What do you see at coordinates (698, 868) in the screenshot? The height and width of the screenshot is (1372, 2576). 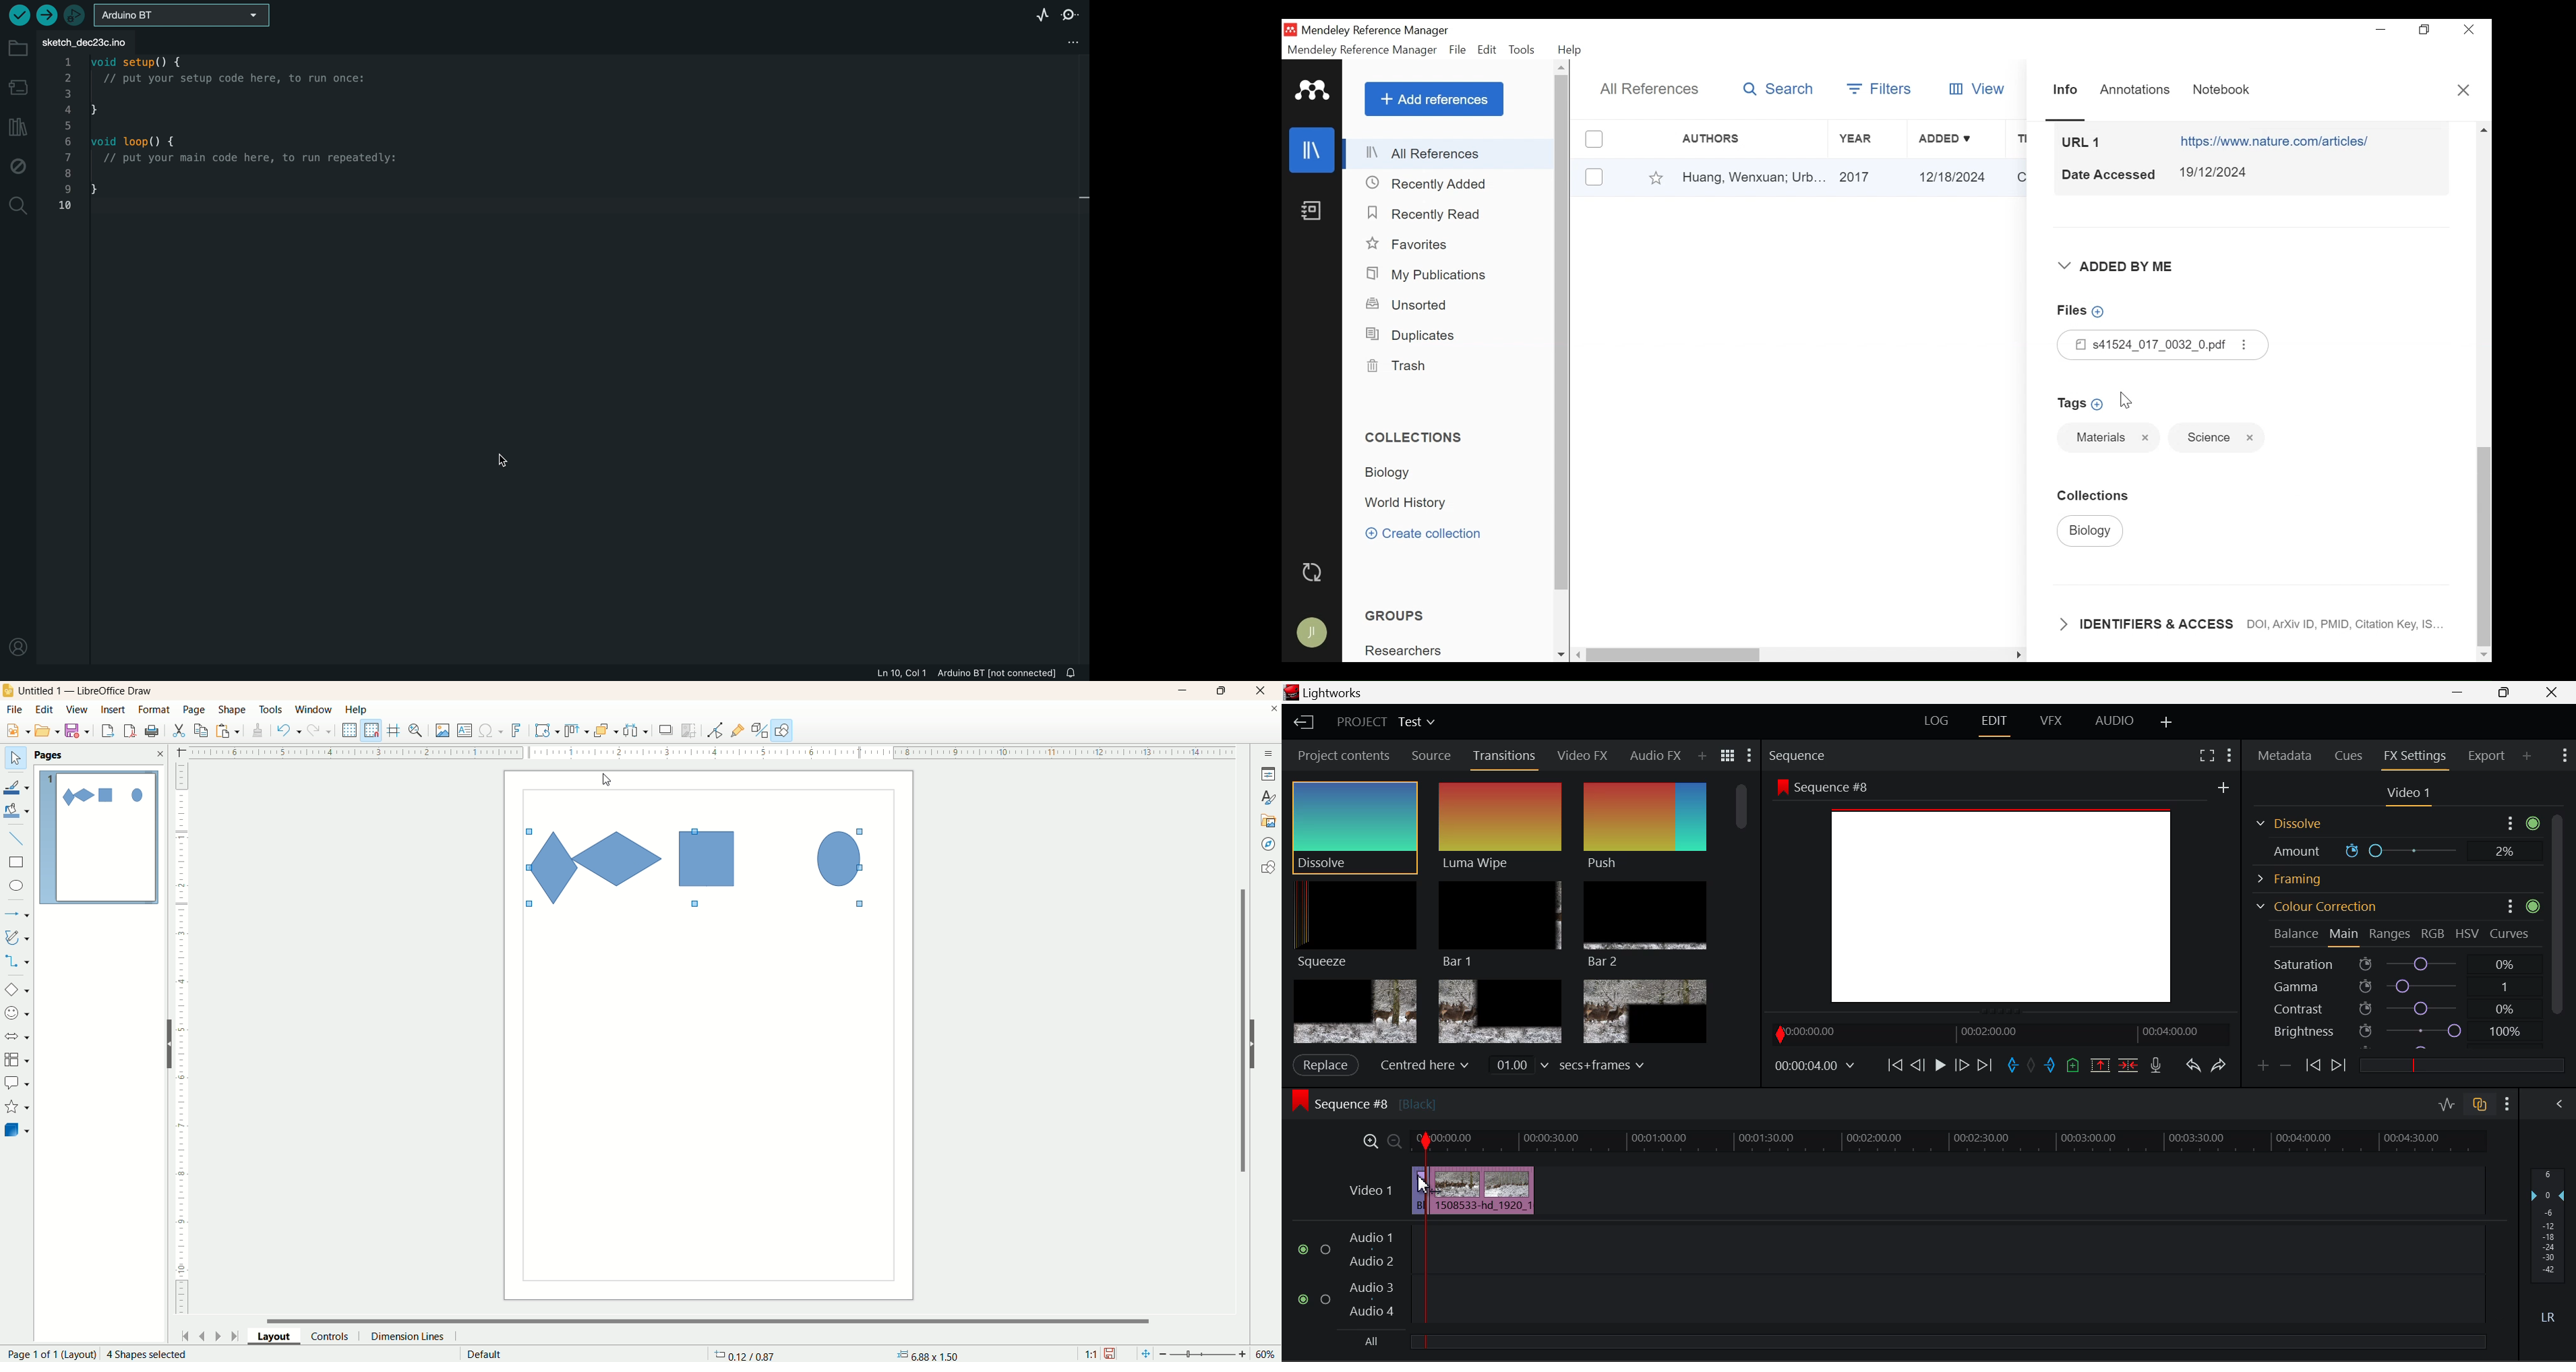 I see `selected shapes` at bounding box center [698, 868].